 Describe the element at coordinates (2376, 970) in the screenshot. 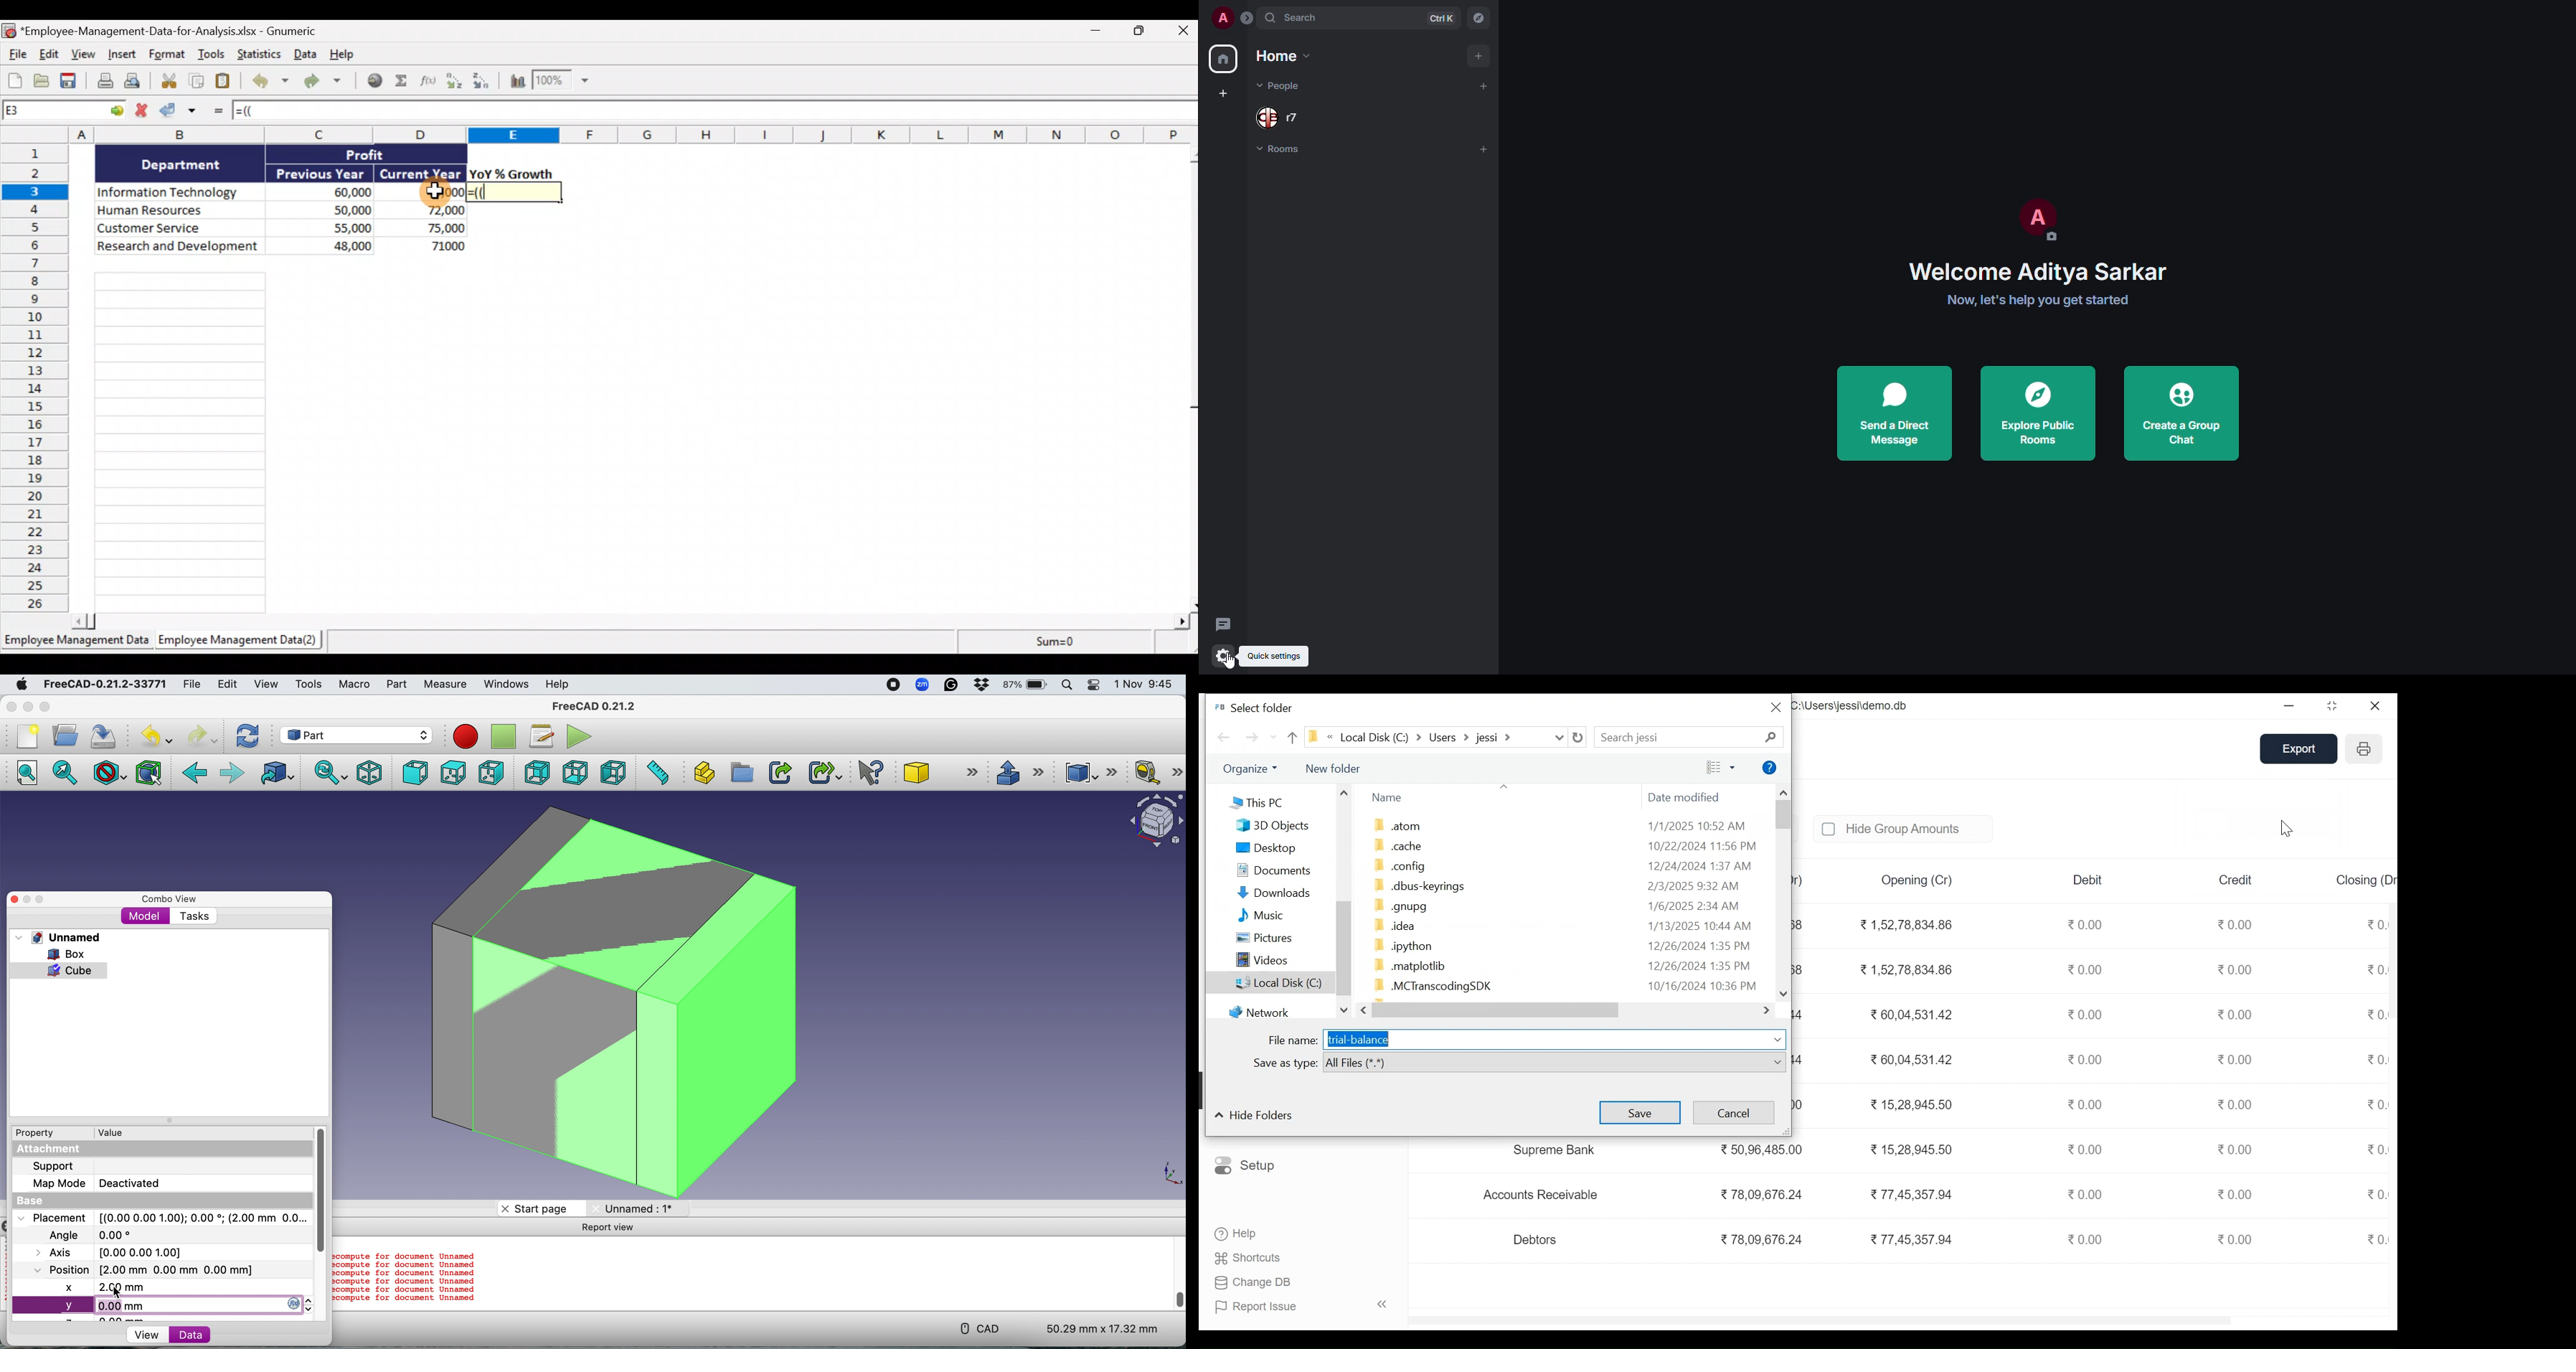

I see `0.00` at that location.